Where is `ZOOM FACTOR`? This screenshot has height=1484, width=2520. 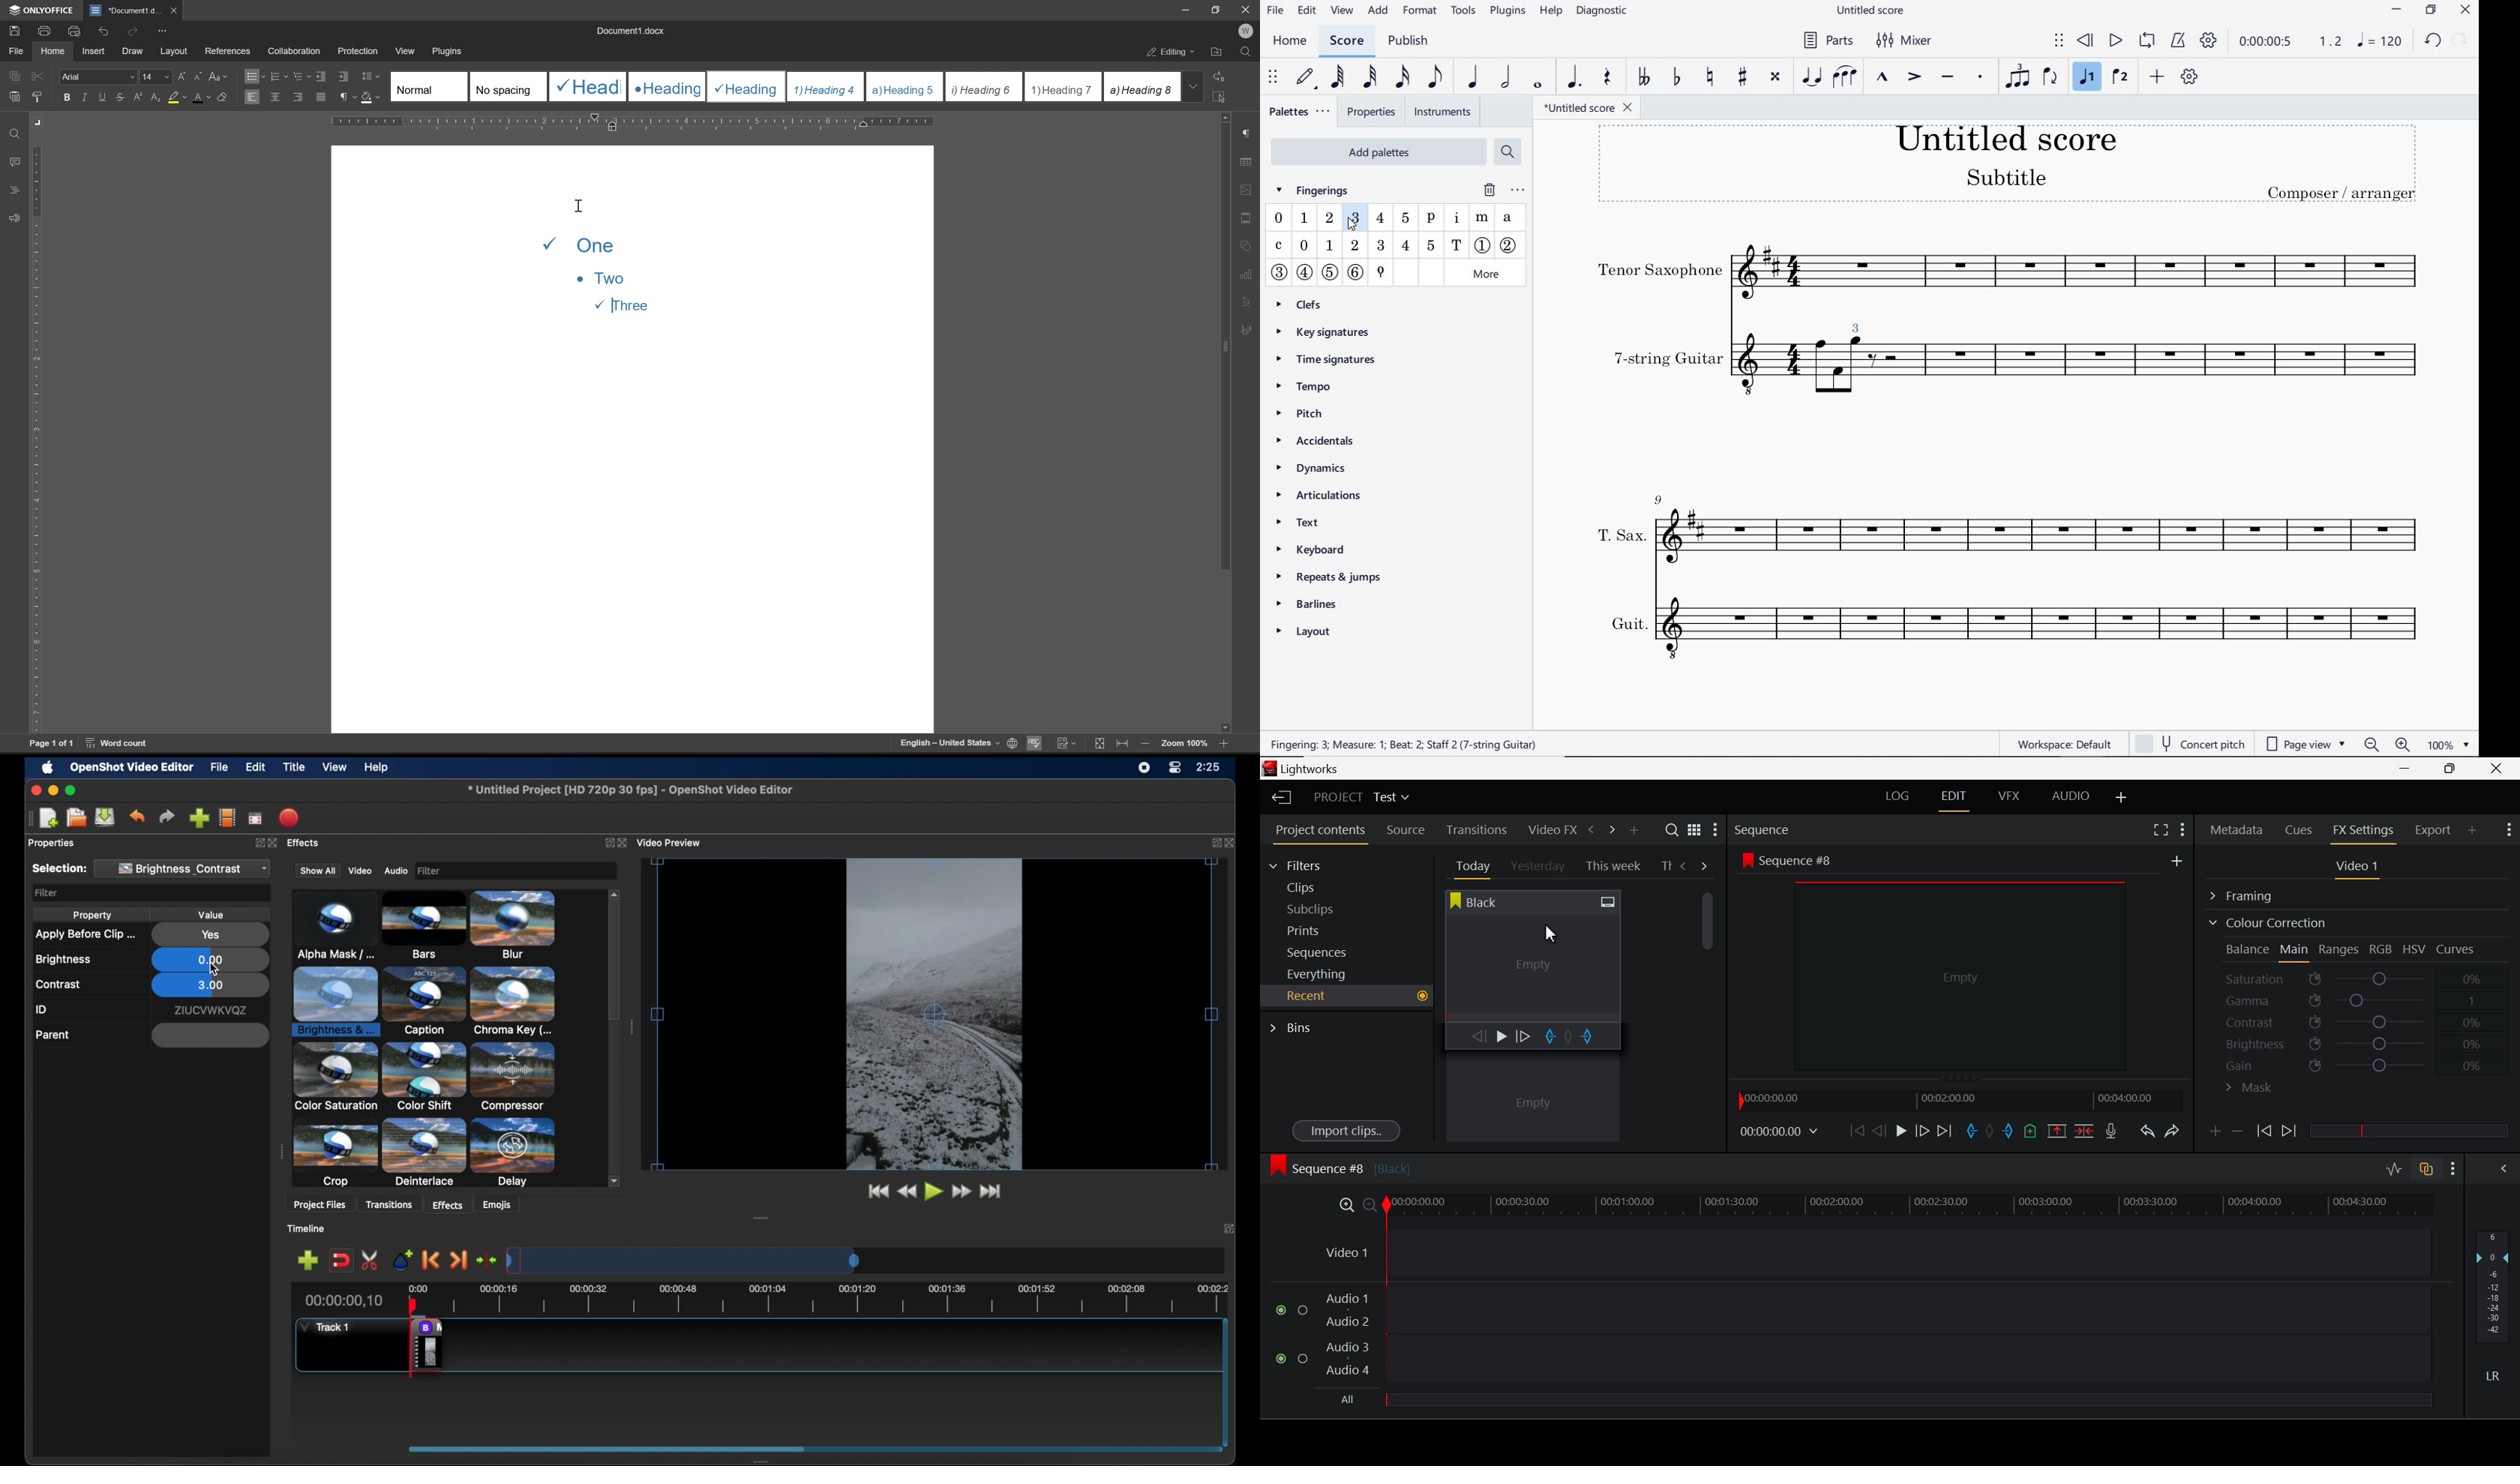 ZOOM FACTOR is located at coordinates (2451, 744).